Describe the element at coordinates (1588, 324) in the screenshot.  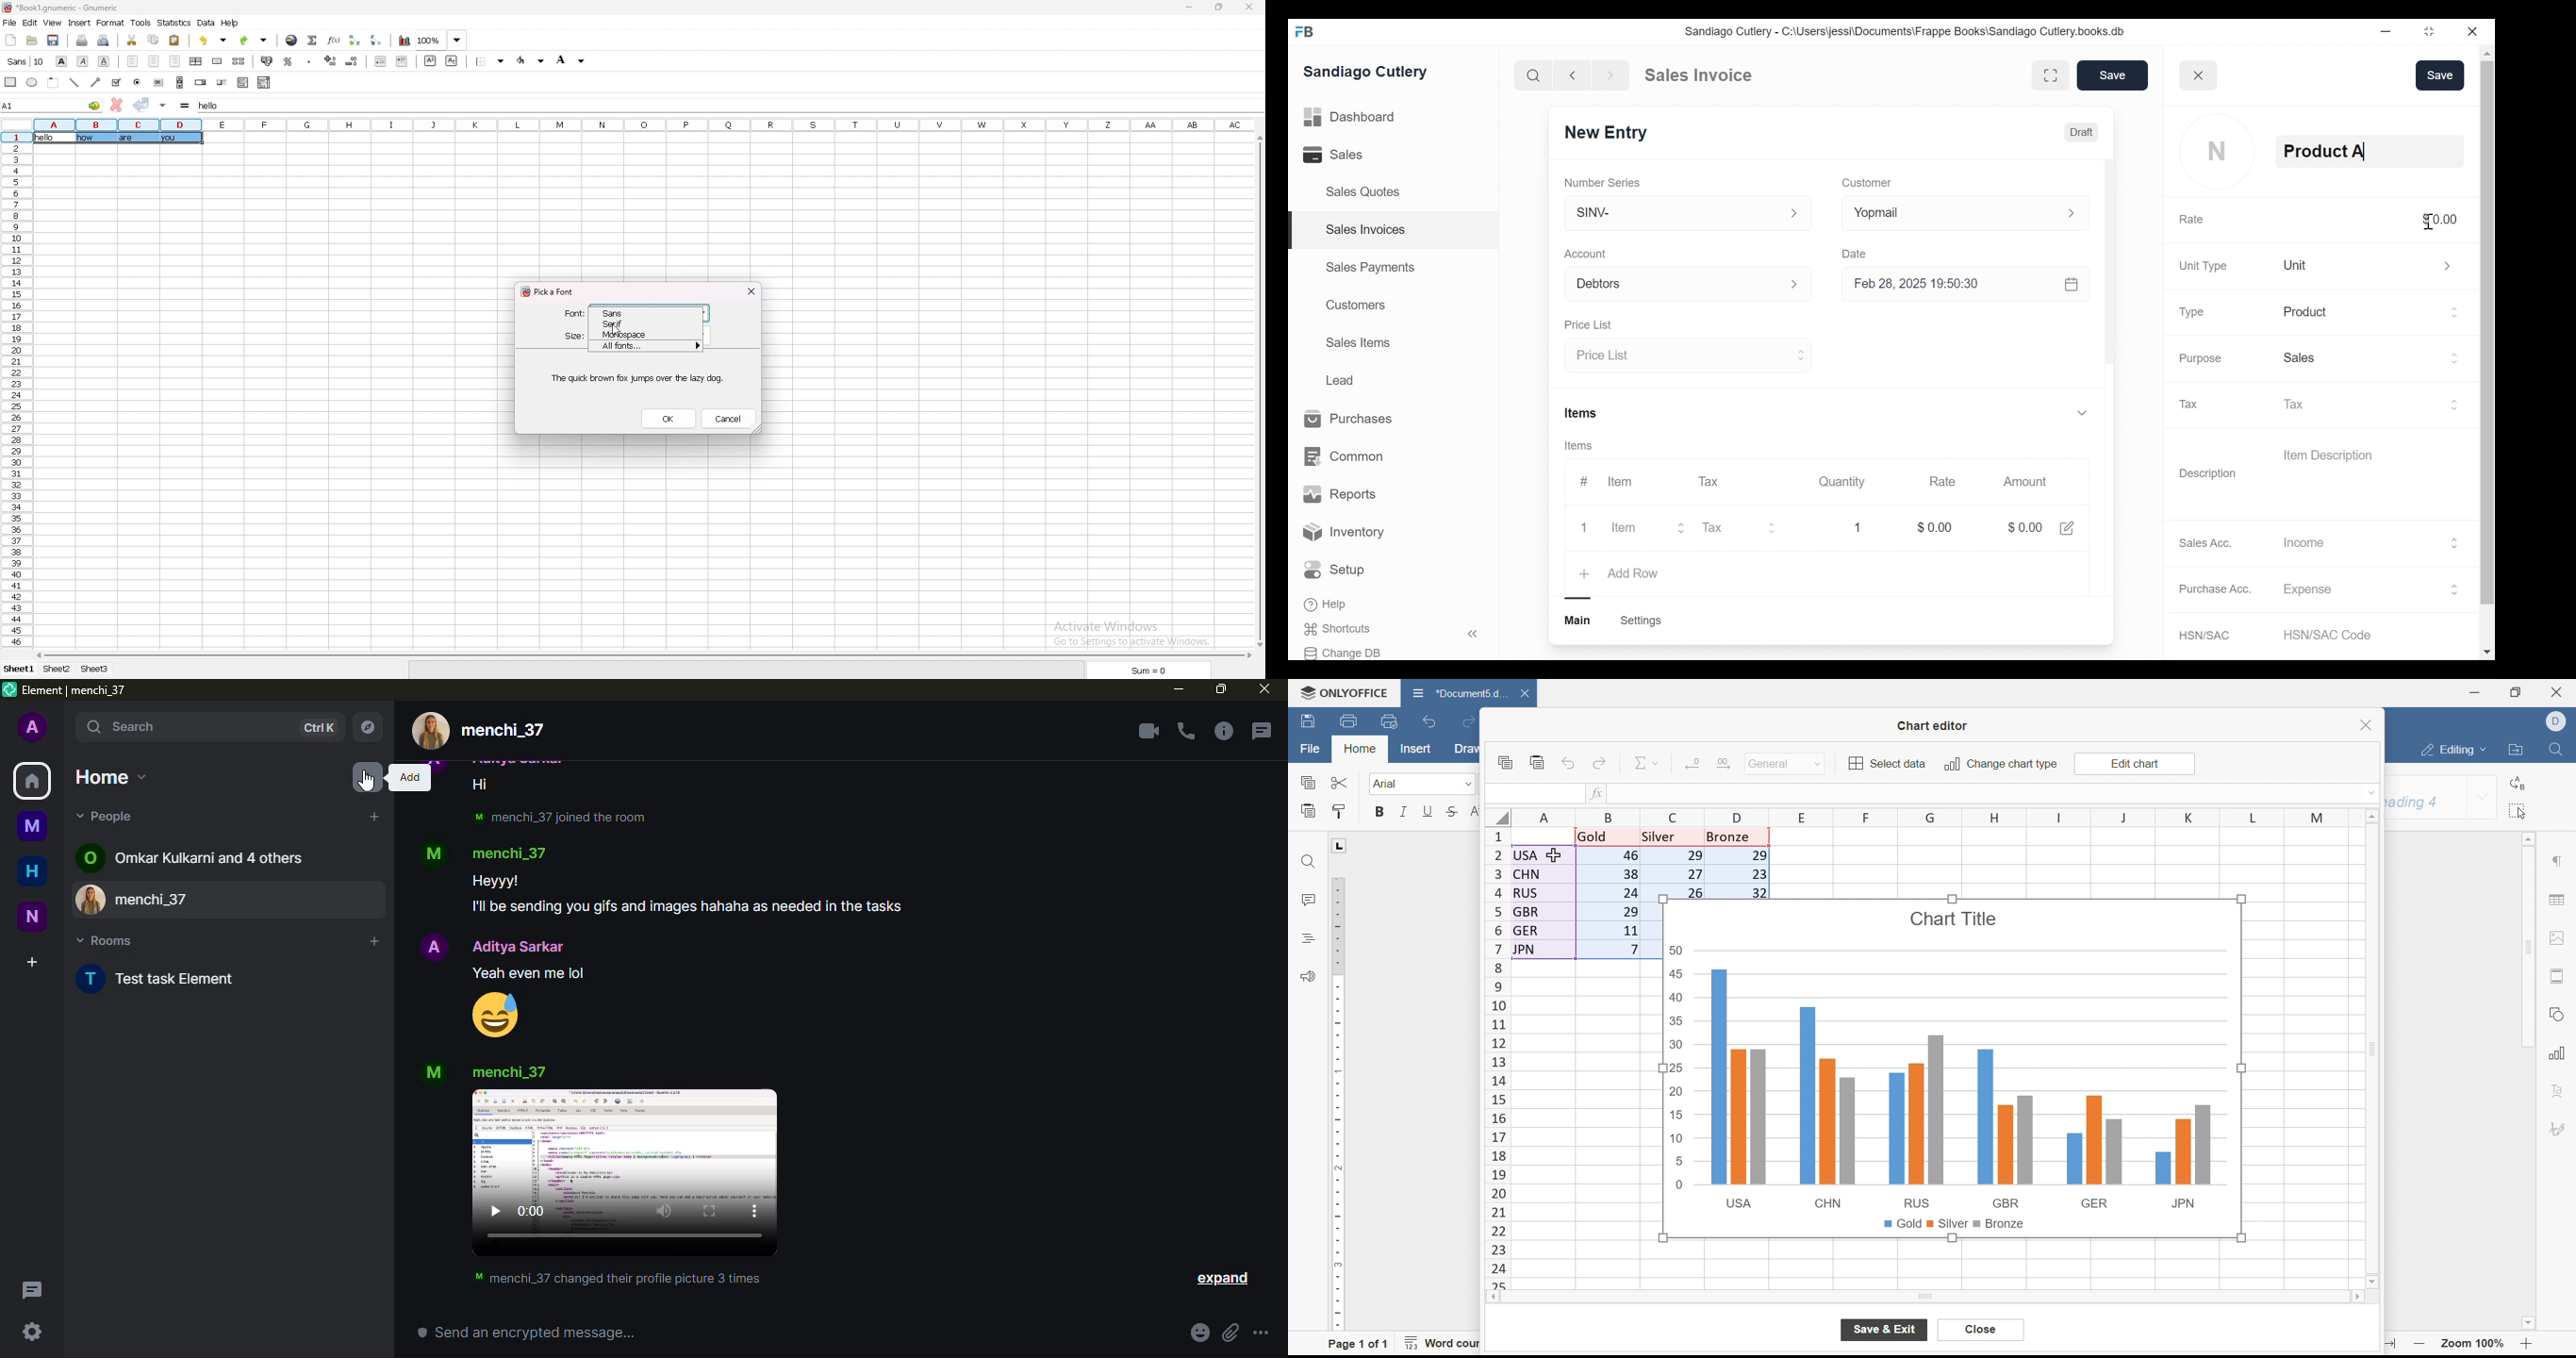
I see `Price List` at that location.